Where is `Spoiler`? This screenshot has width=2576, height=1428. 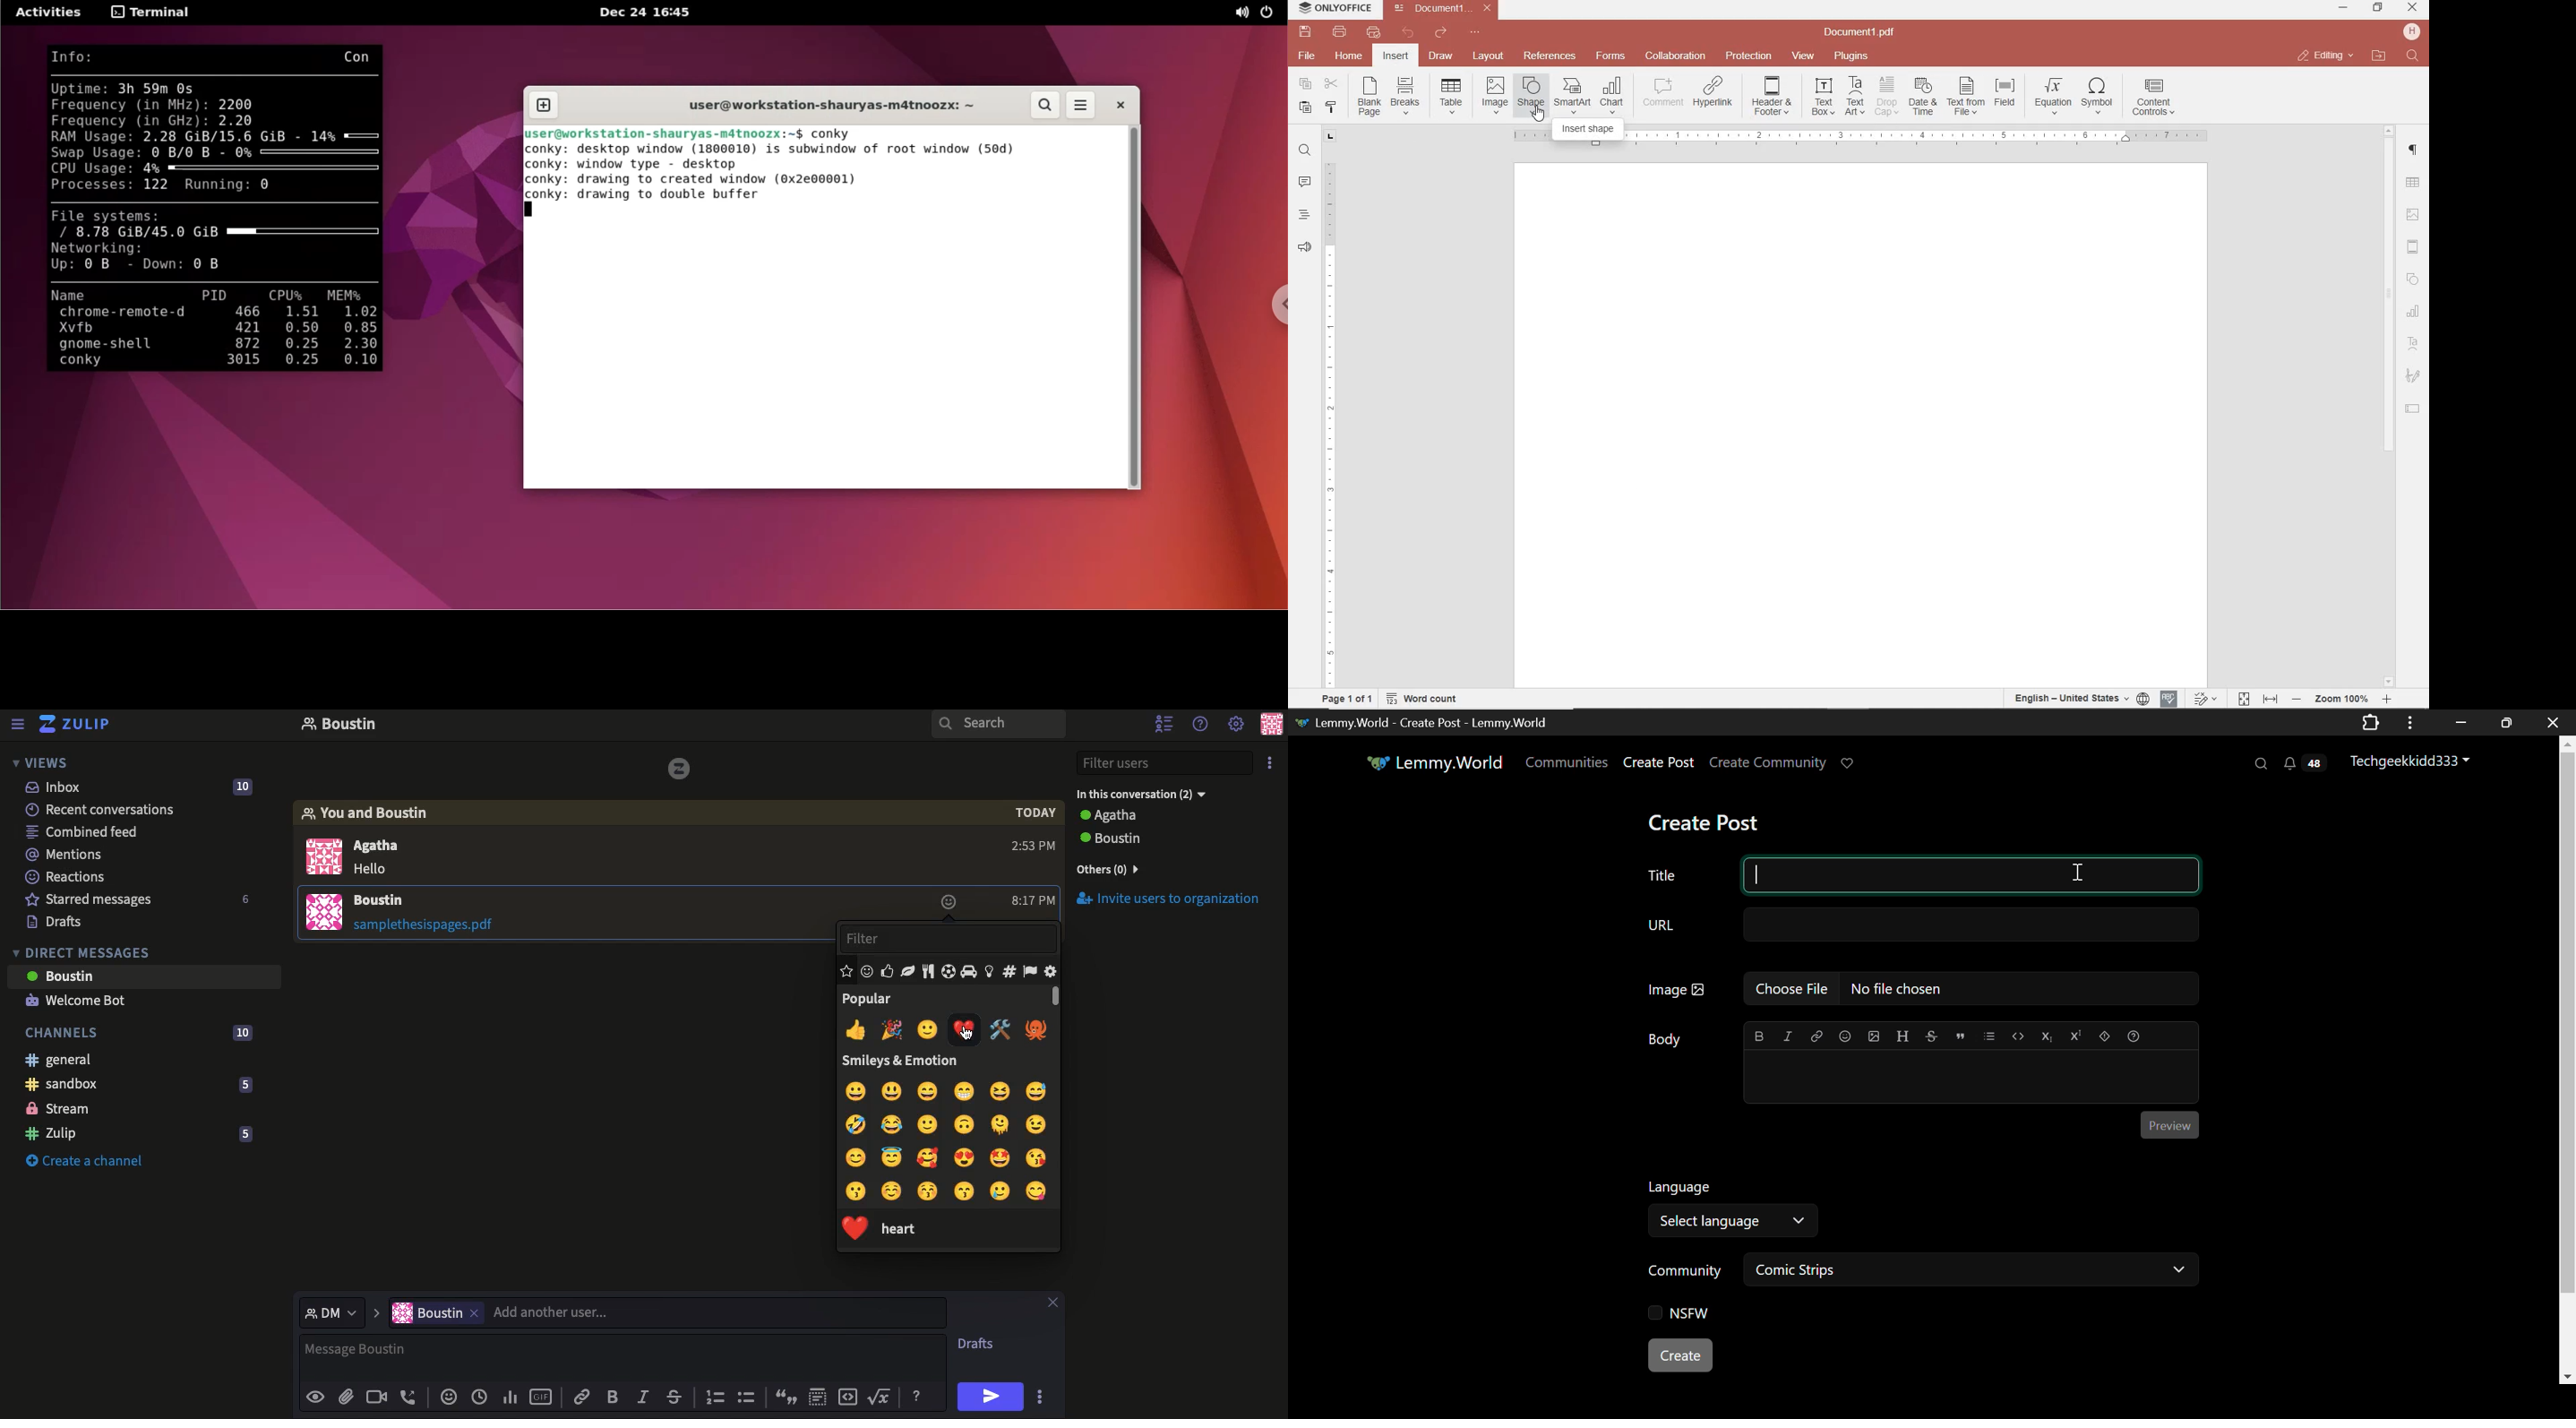 Spoiler is located at coordinates (816, 1396).